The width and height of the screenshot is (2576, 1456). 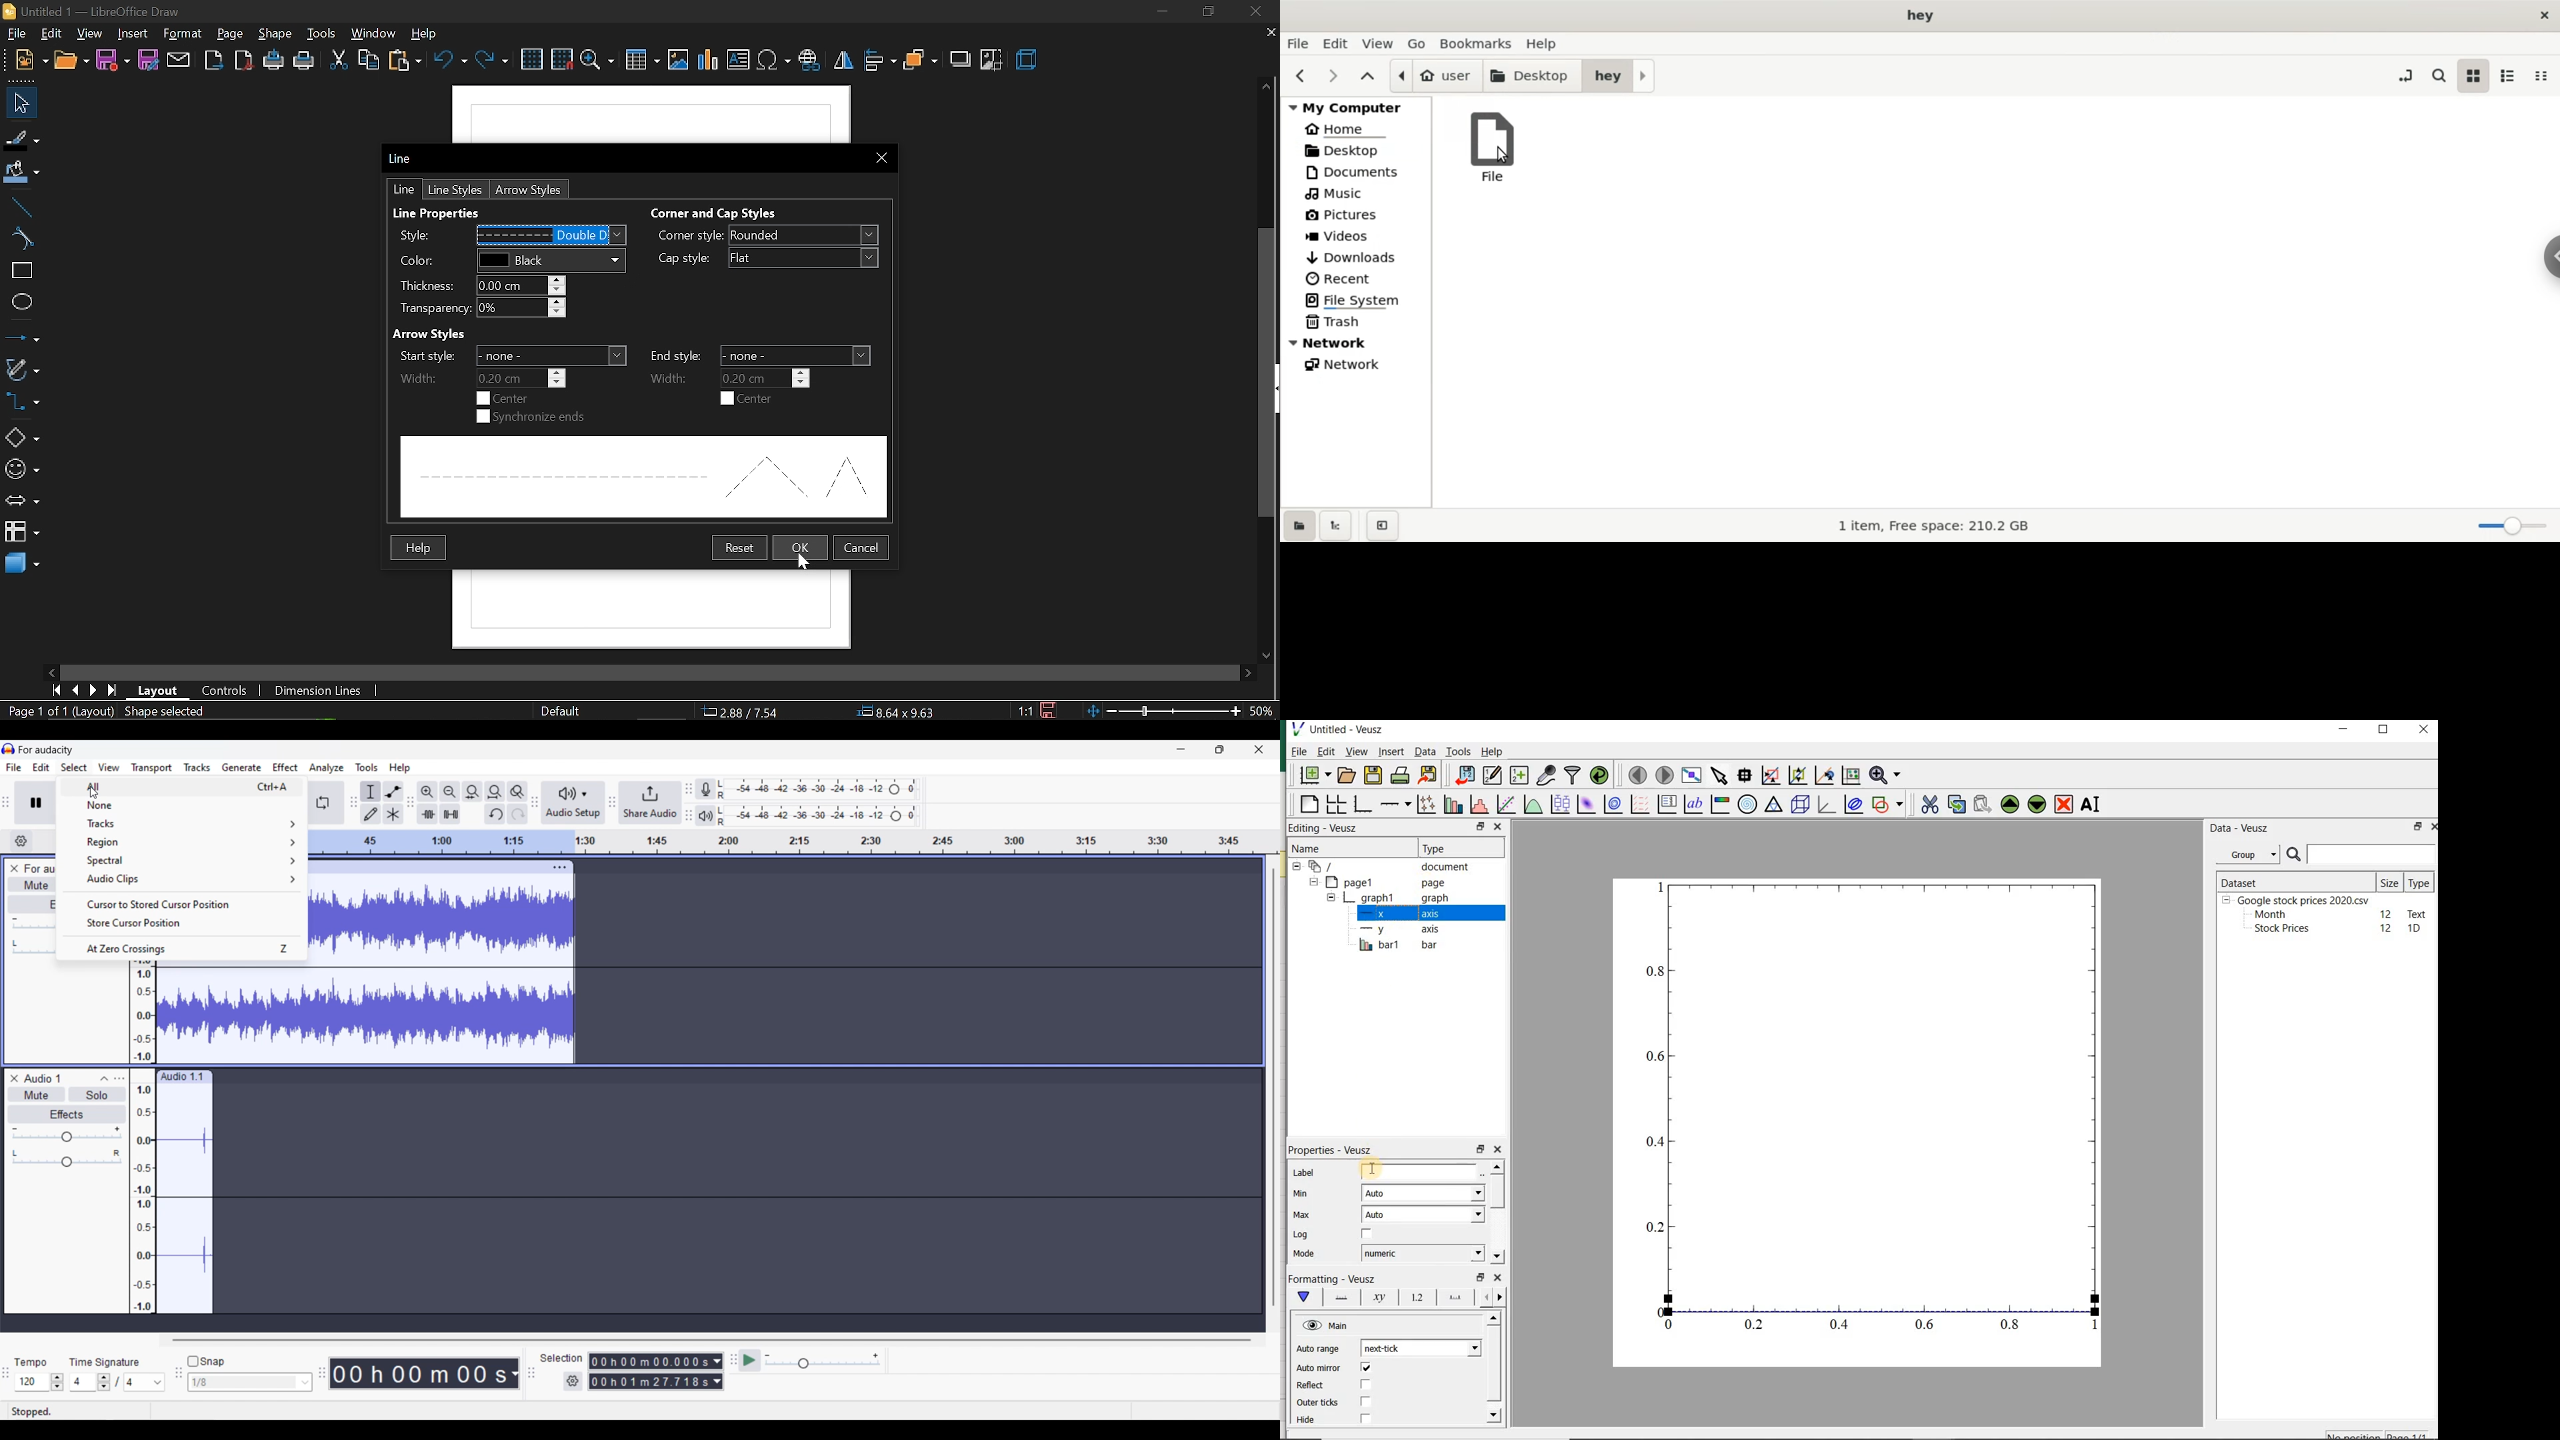 What do you see at coordinates (795, 842) in the screenshot?
I see `timeline` at bounding box center [795, 842].